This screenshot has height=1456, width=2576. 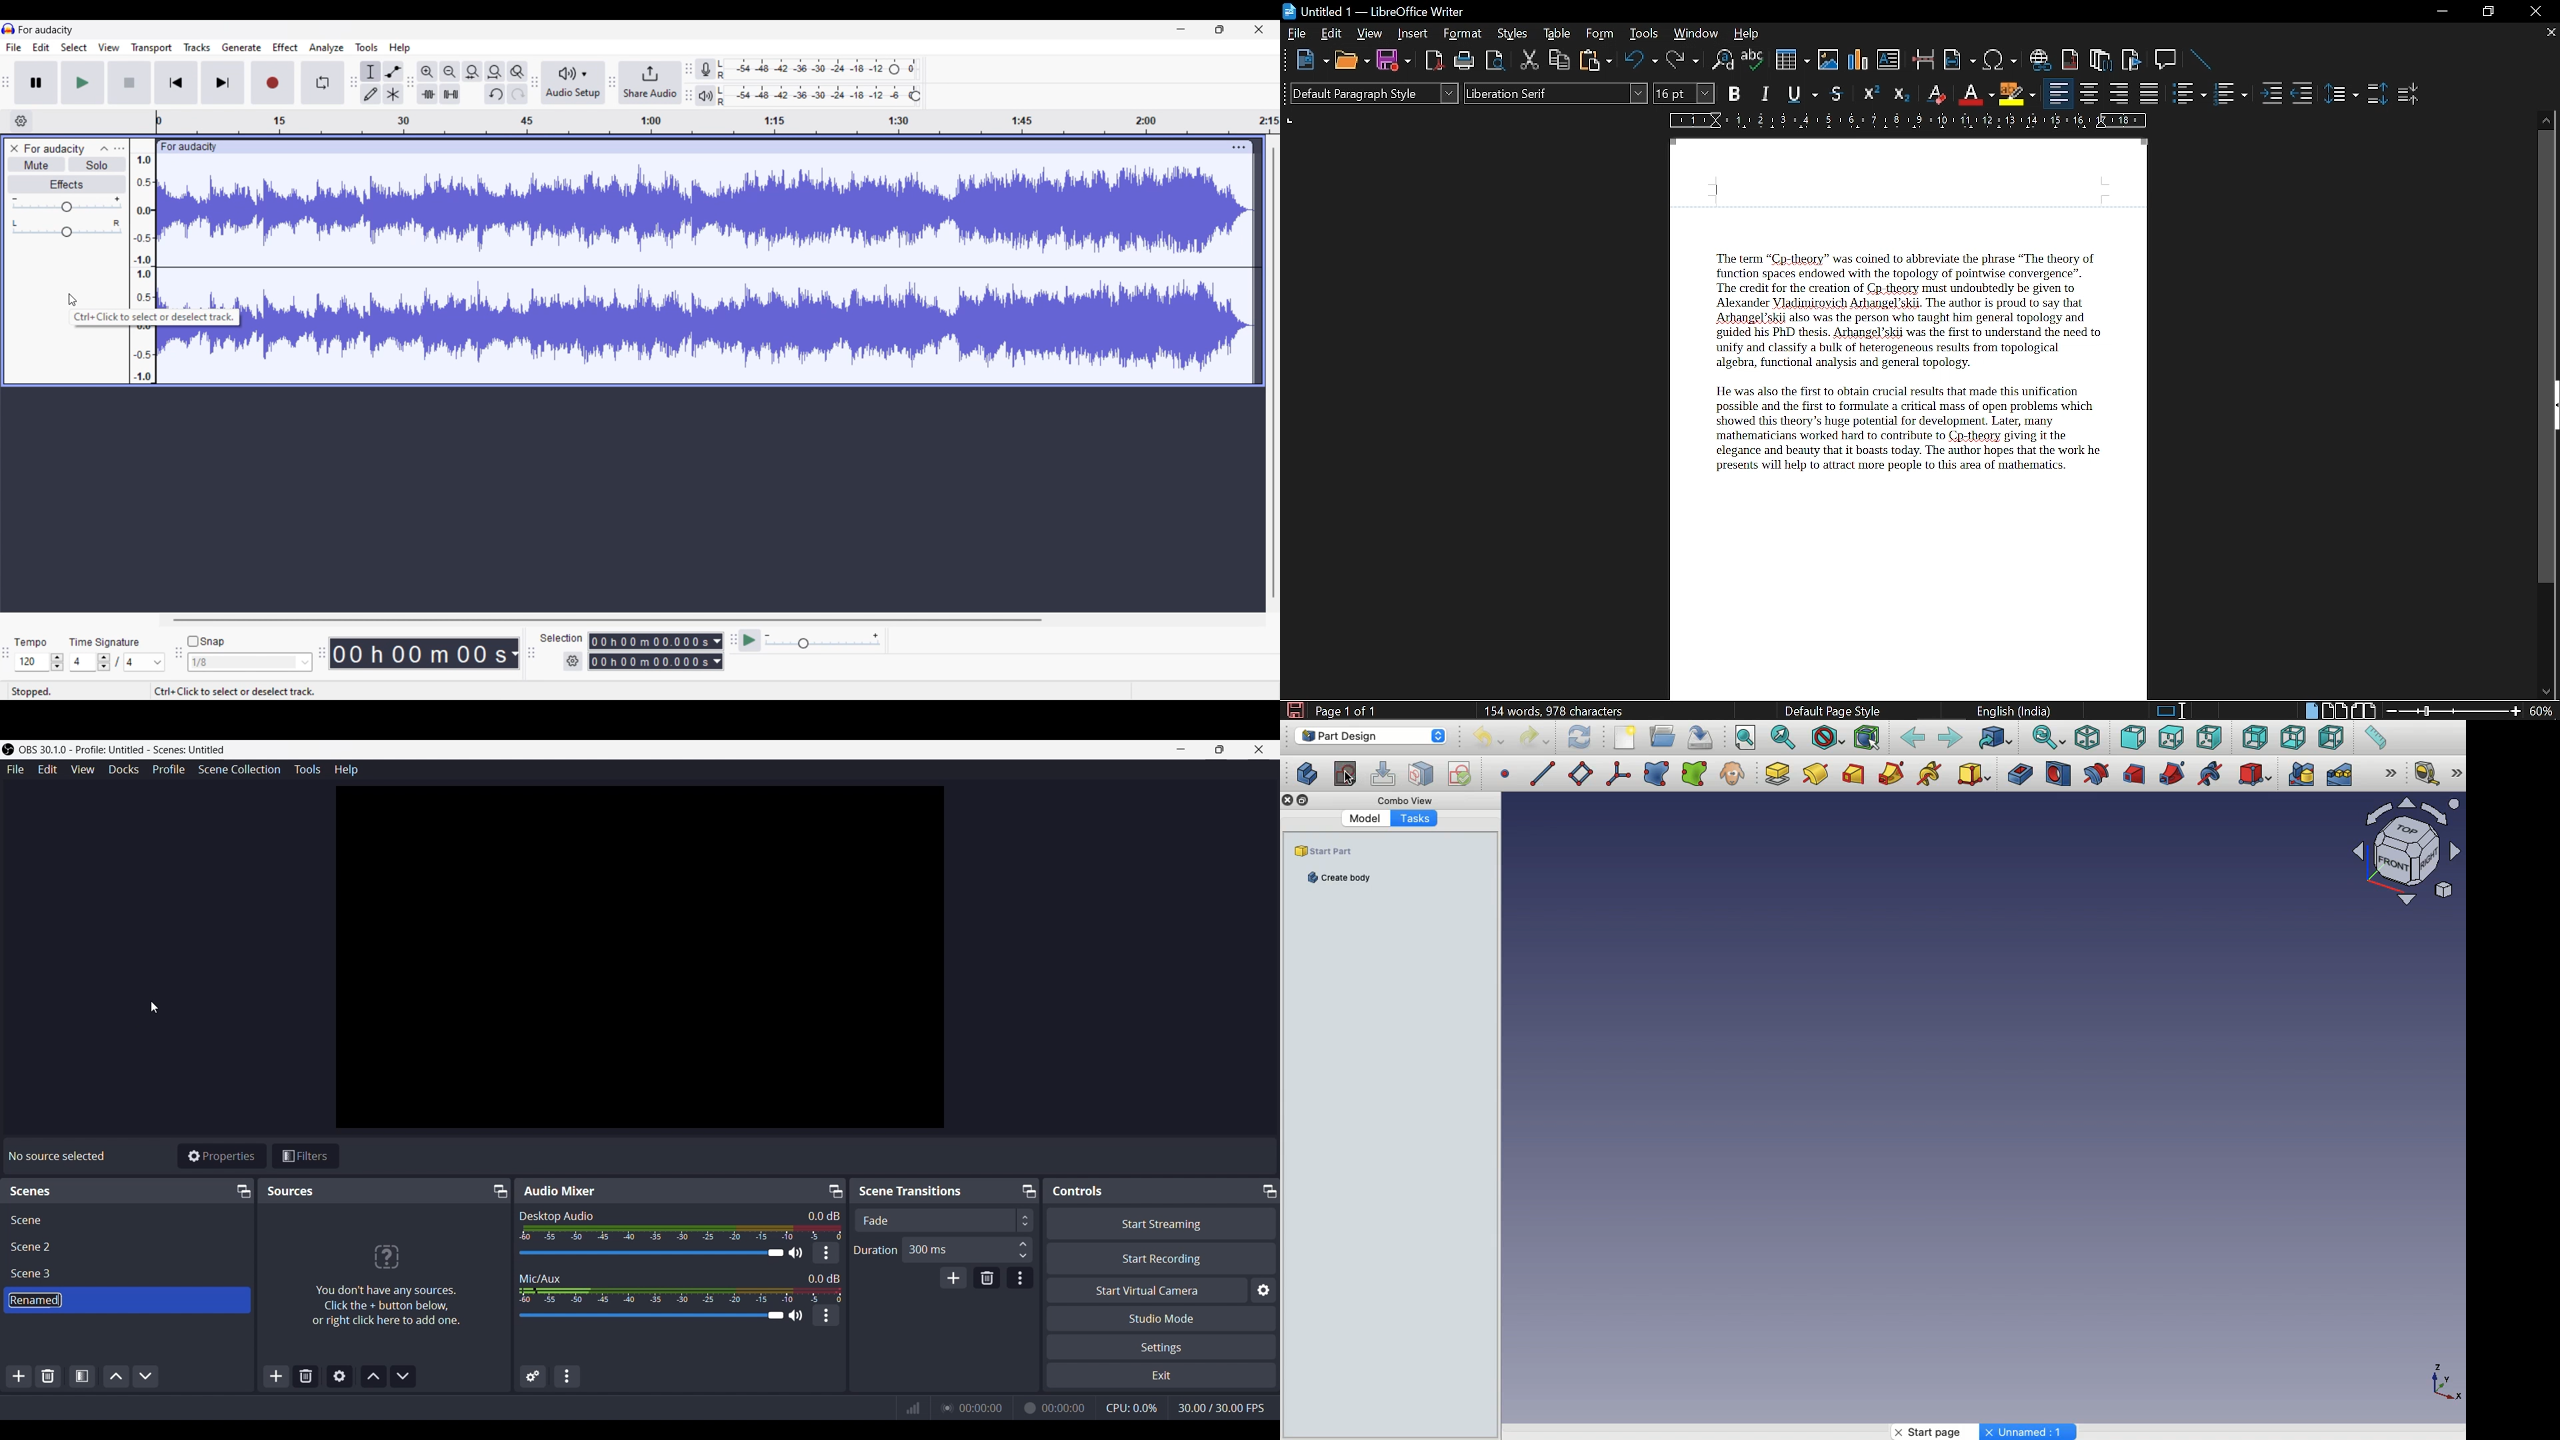 What do you see at coordinates (1220, 749) in the screenshot?
I see `Maximize` at bounding box center [1220, 749].